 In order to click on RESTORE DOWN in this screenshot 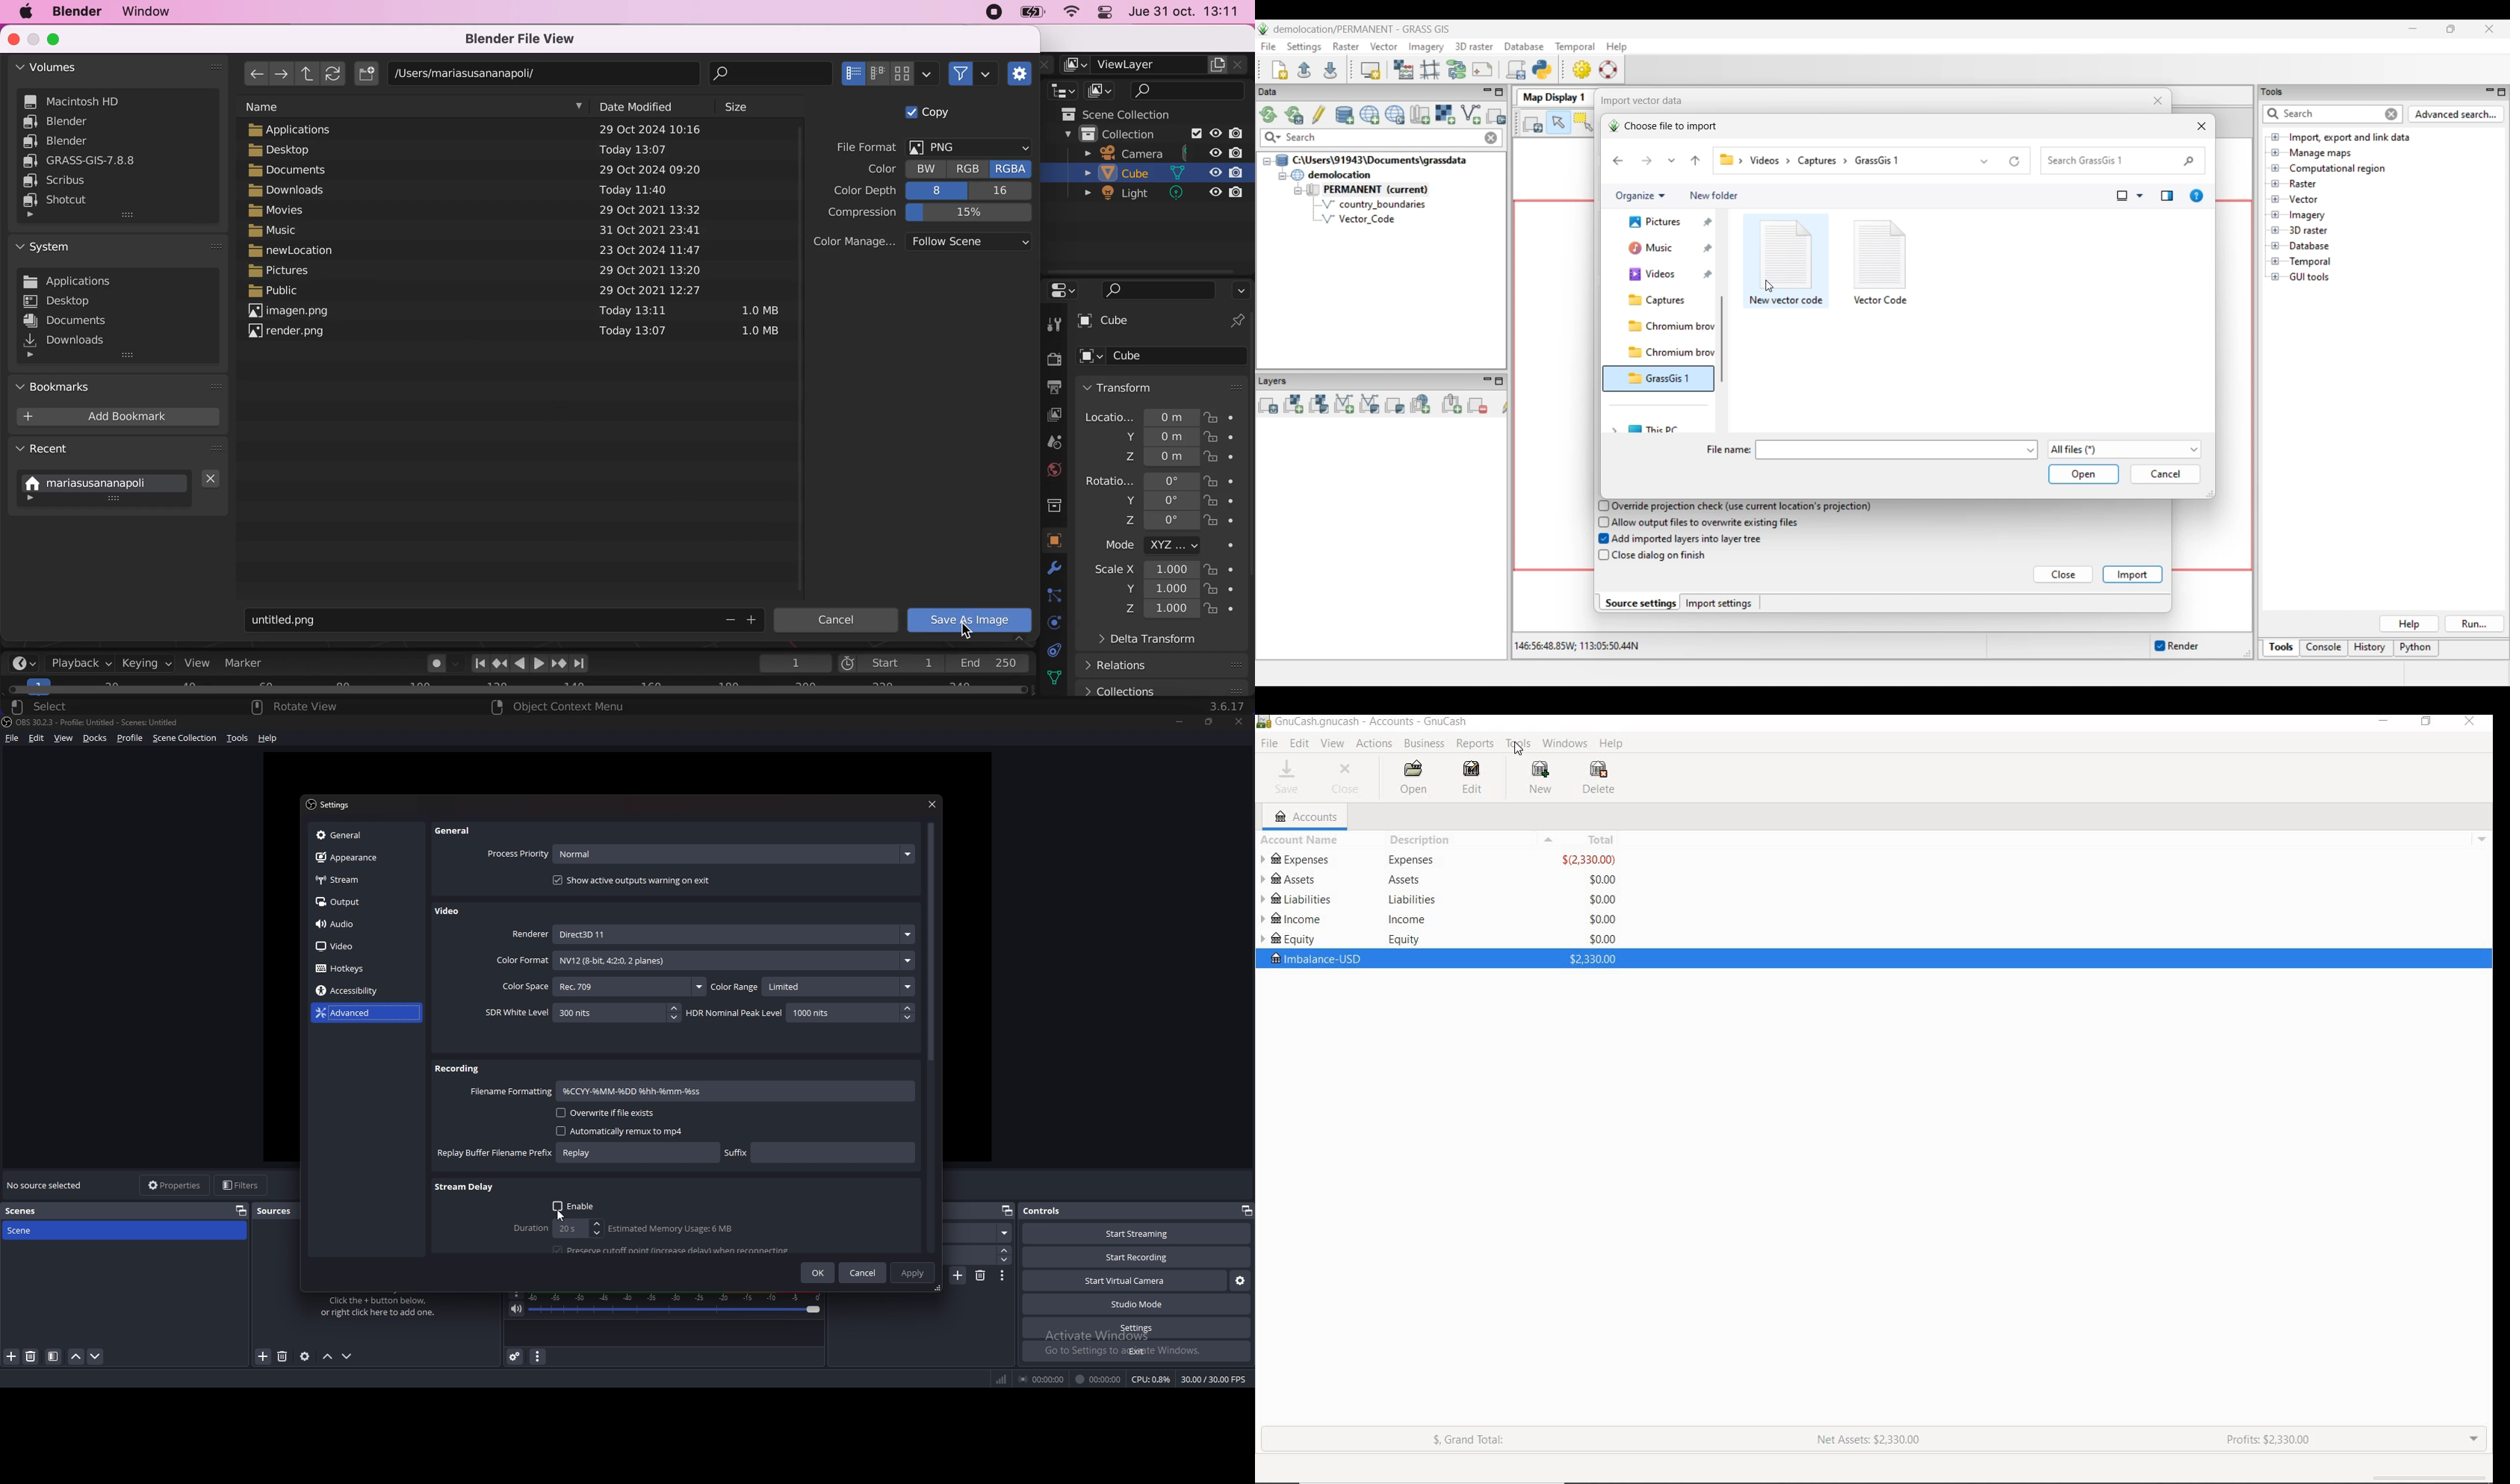, I will do `click(2427, 721)`.